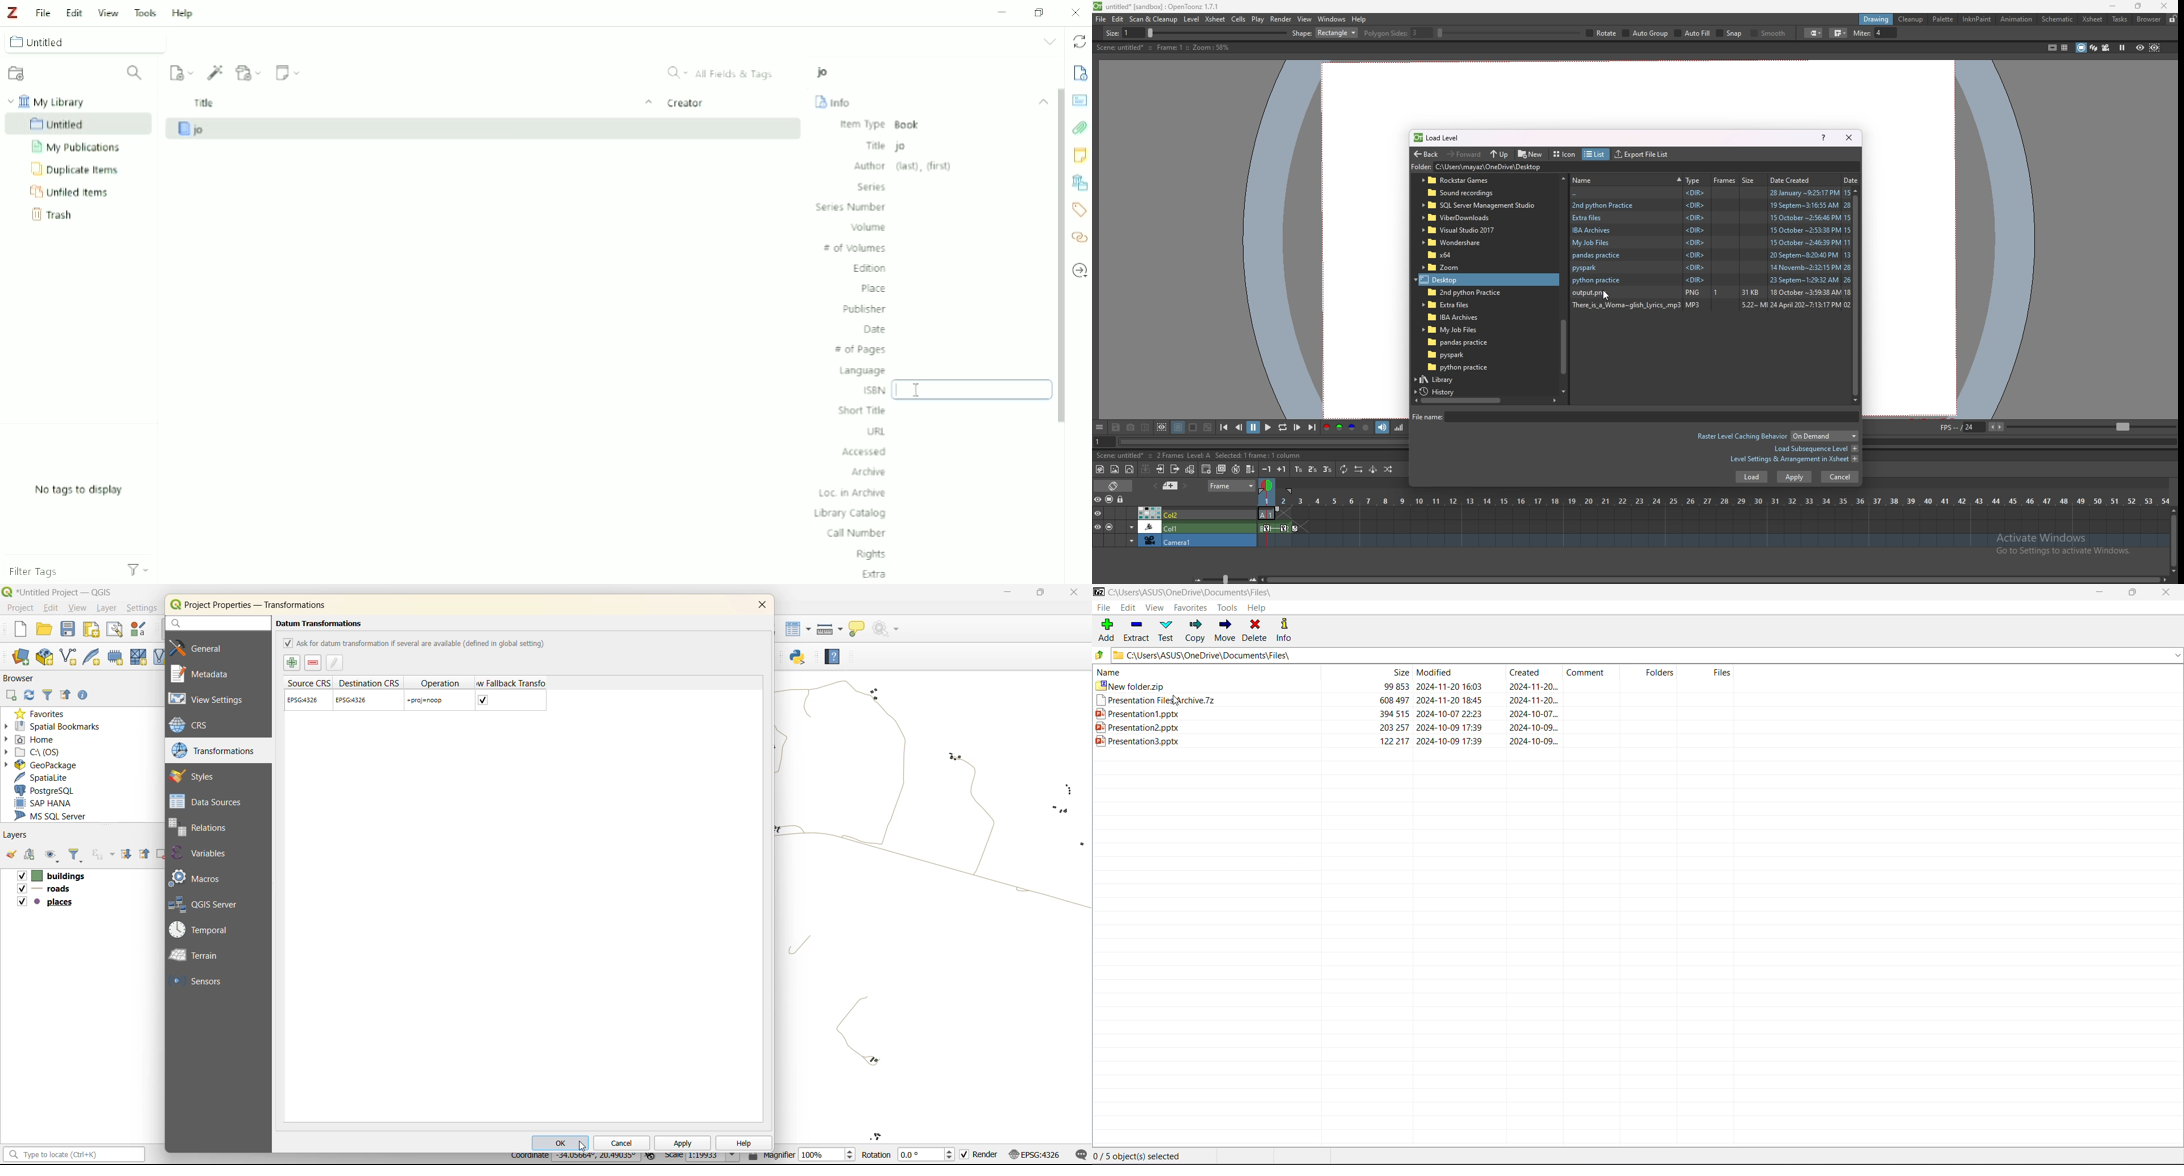 This screenshot has height=1176, width=2184. Describe the element at coordinates (107, 14) in the screenshot. I see `View` at that location.